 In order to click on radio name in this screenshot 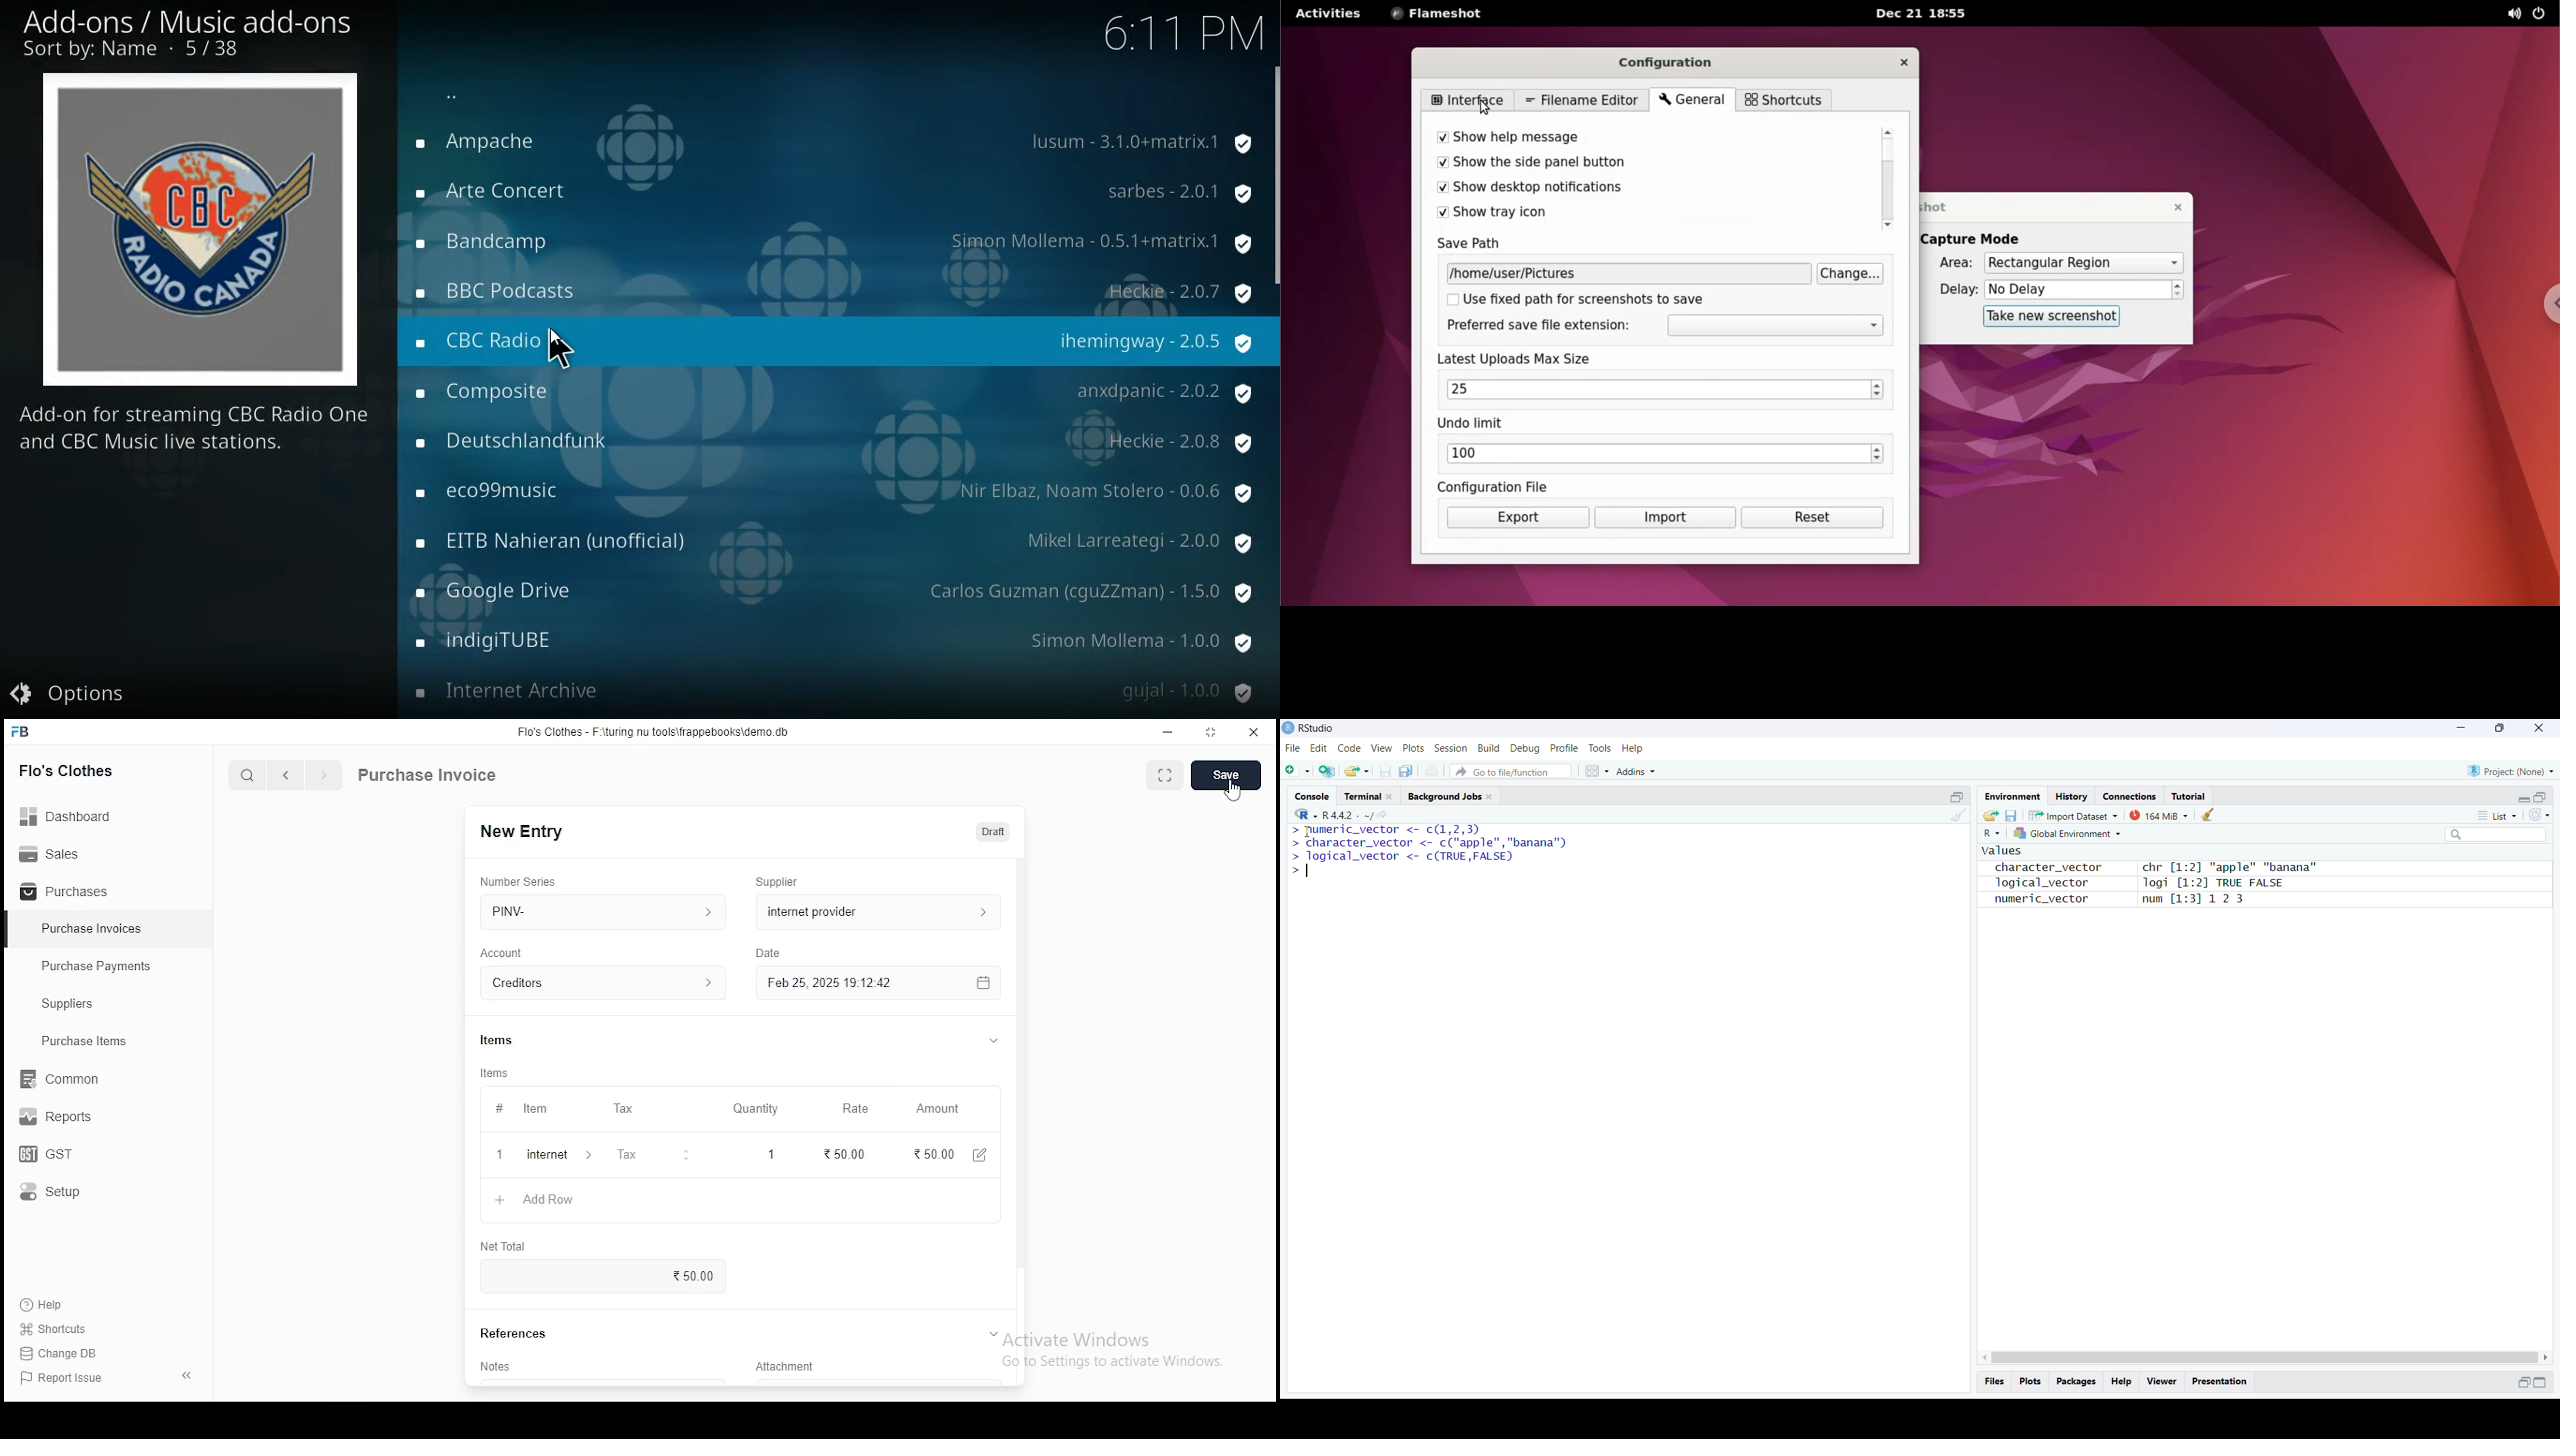, I will do `click(497, 193)`.